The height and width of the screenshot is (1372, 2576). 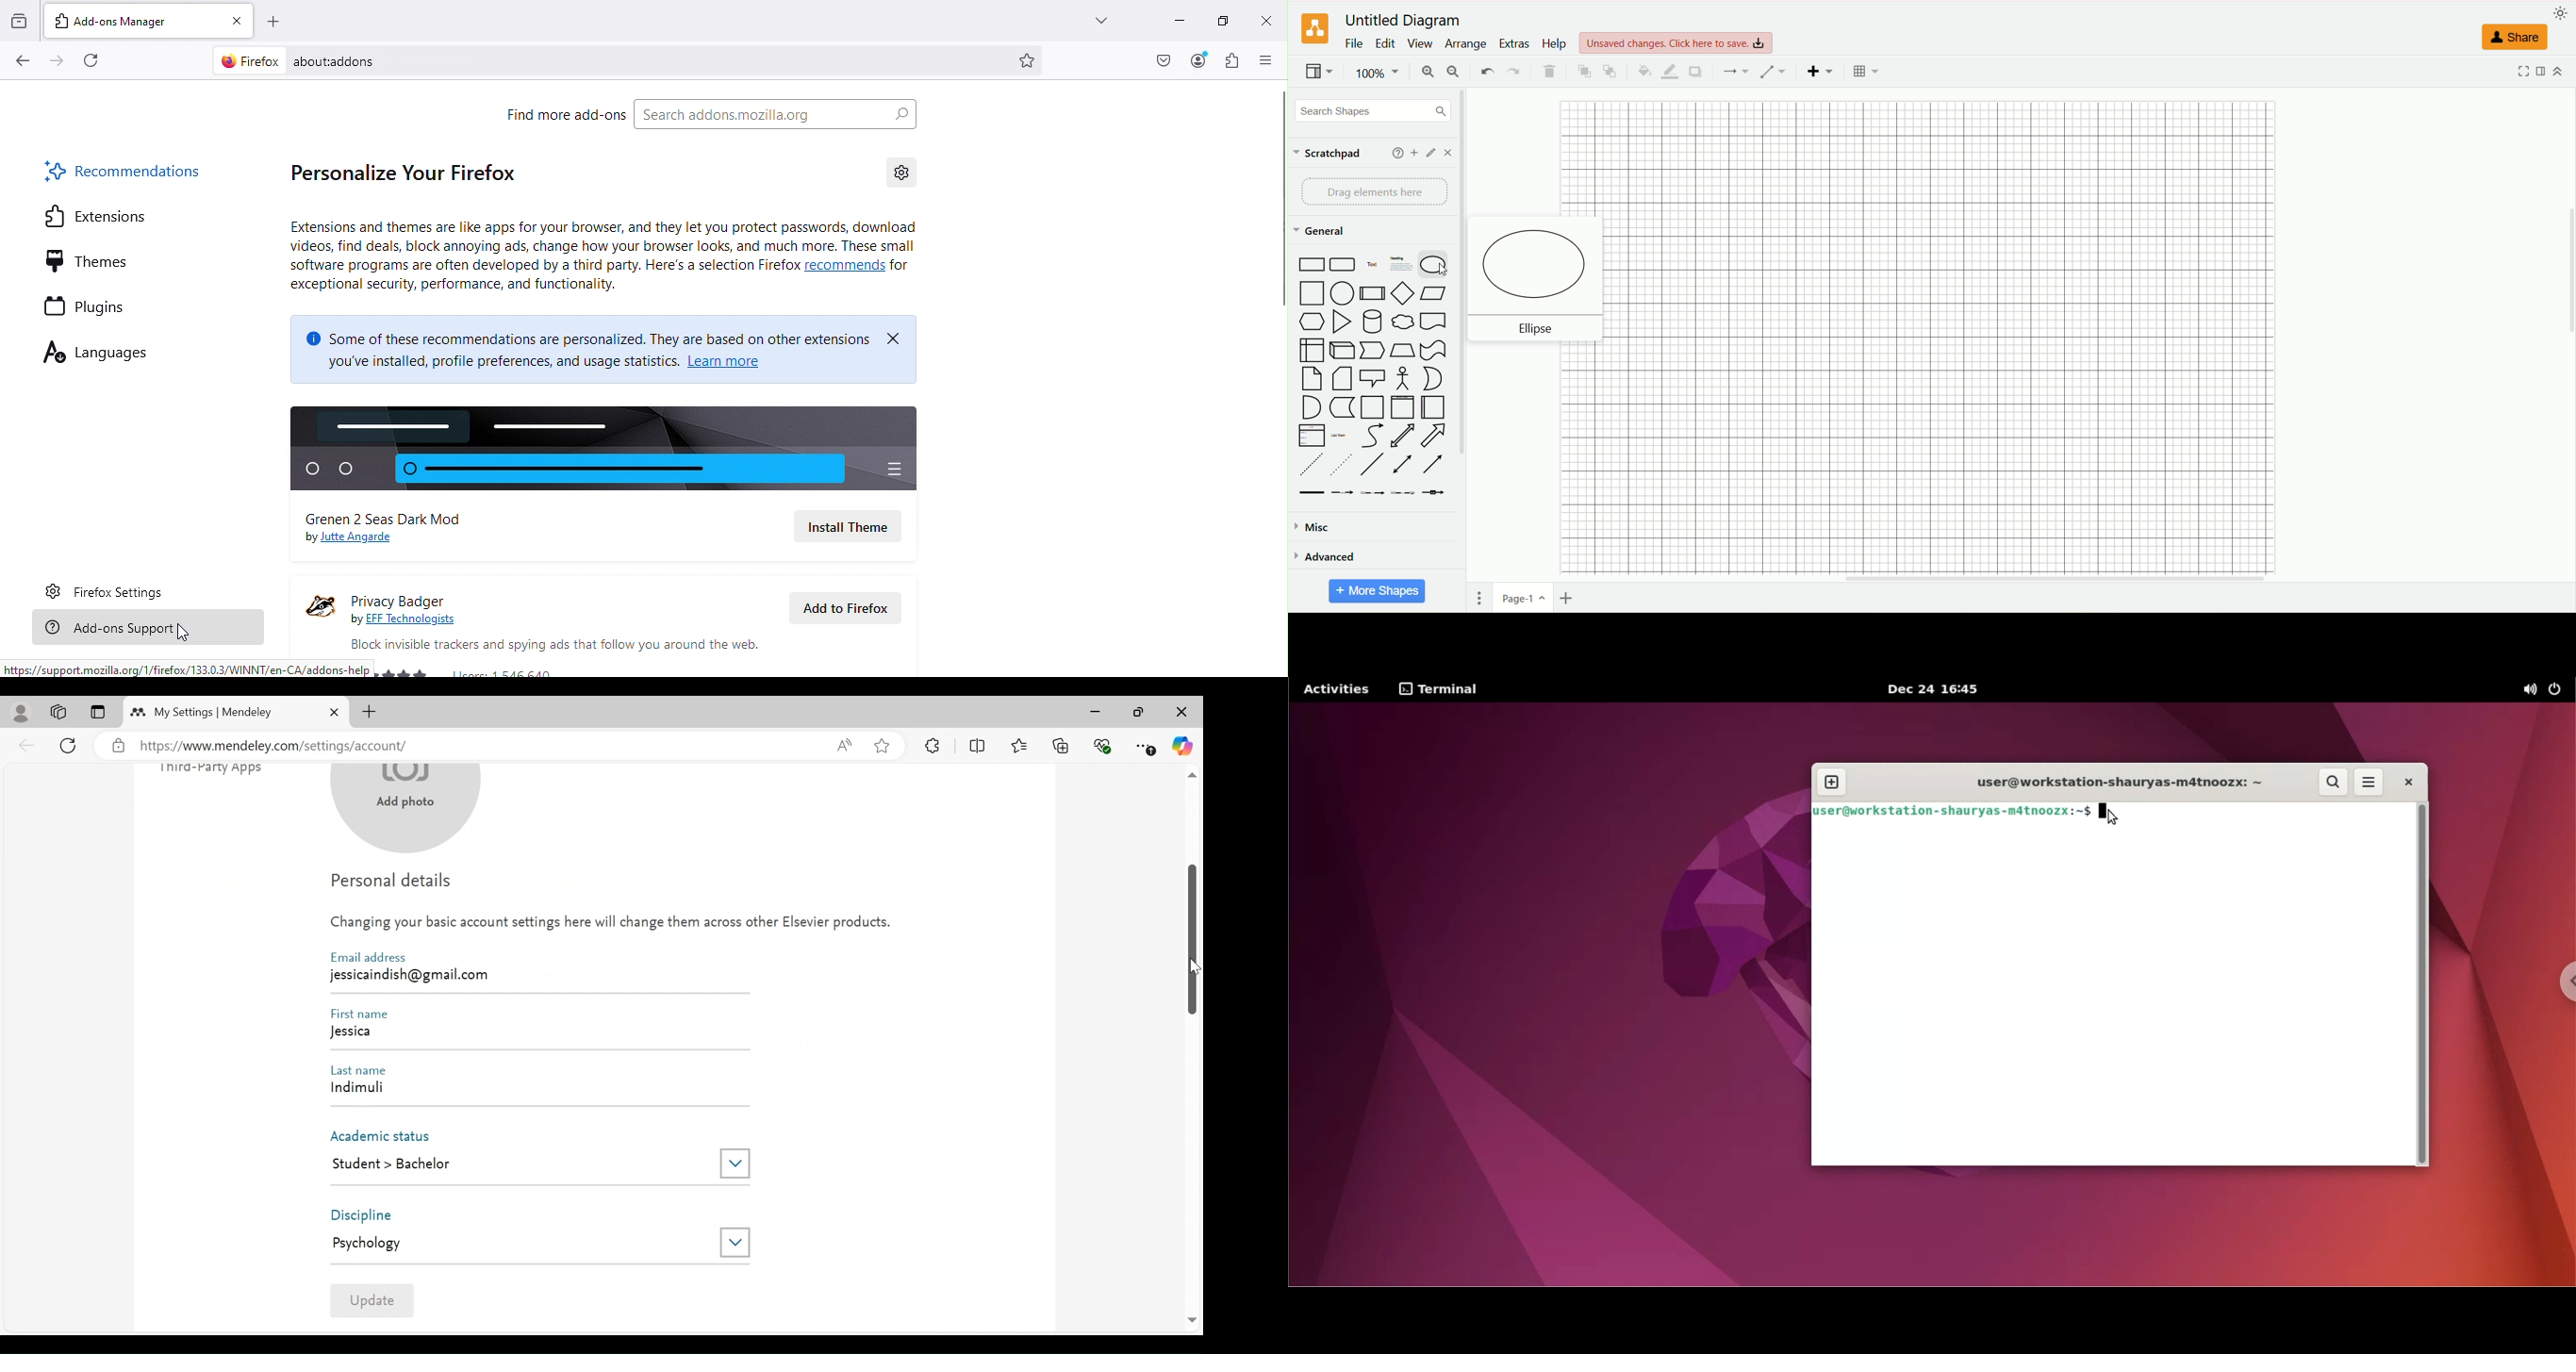 What do you see at coordinates (395, 175) in the screenshot?
I see `Personalize your firefox` at bounding box center [395, 175].